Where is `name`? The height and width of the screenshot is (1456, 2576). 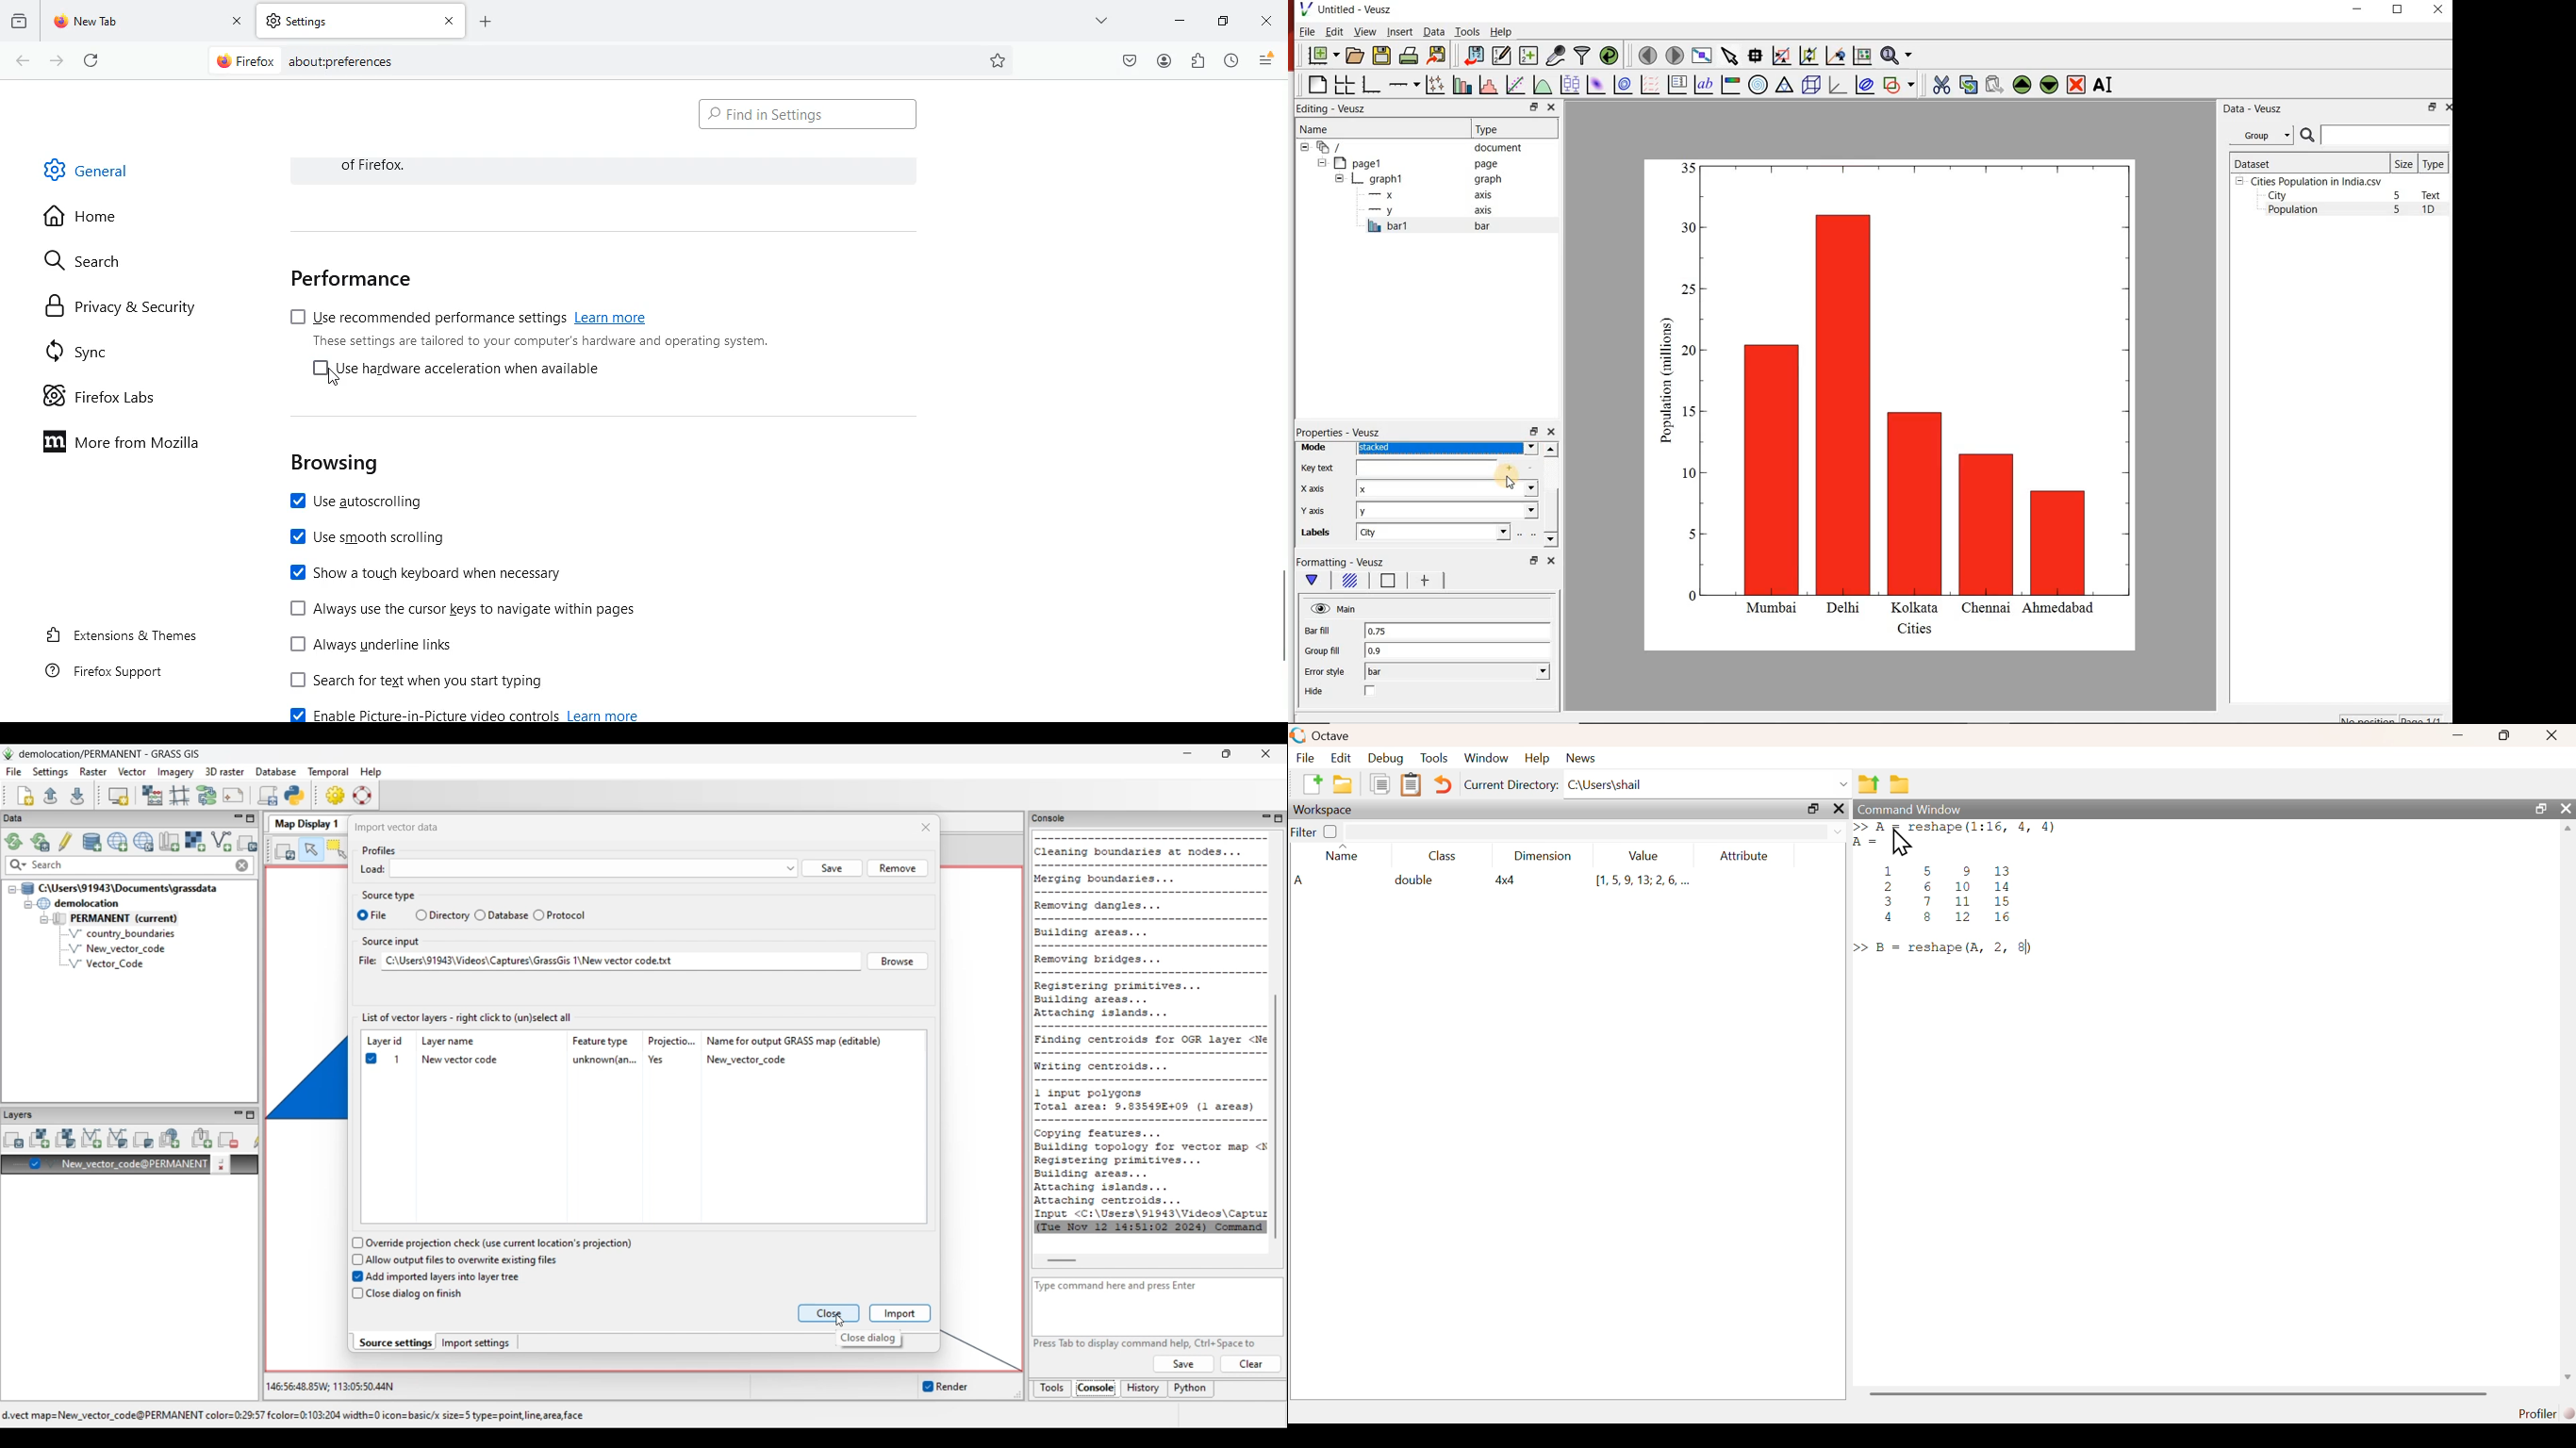 name is located at coordinates (1343, 855).